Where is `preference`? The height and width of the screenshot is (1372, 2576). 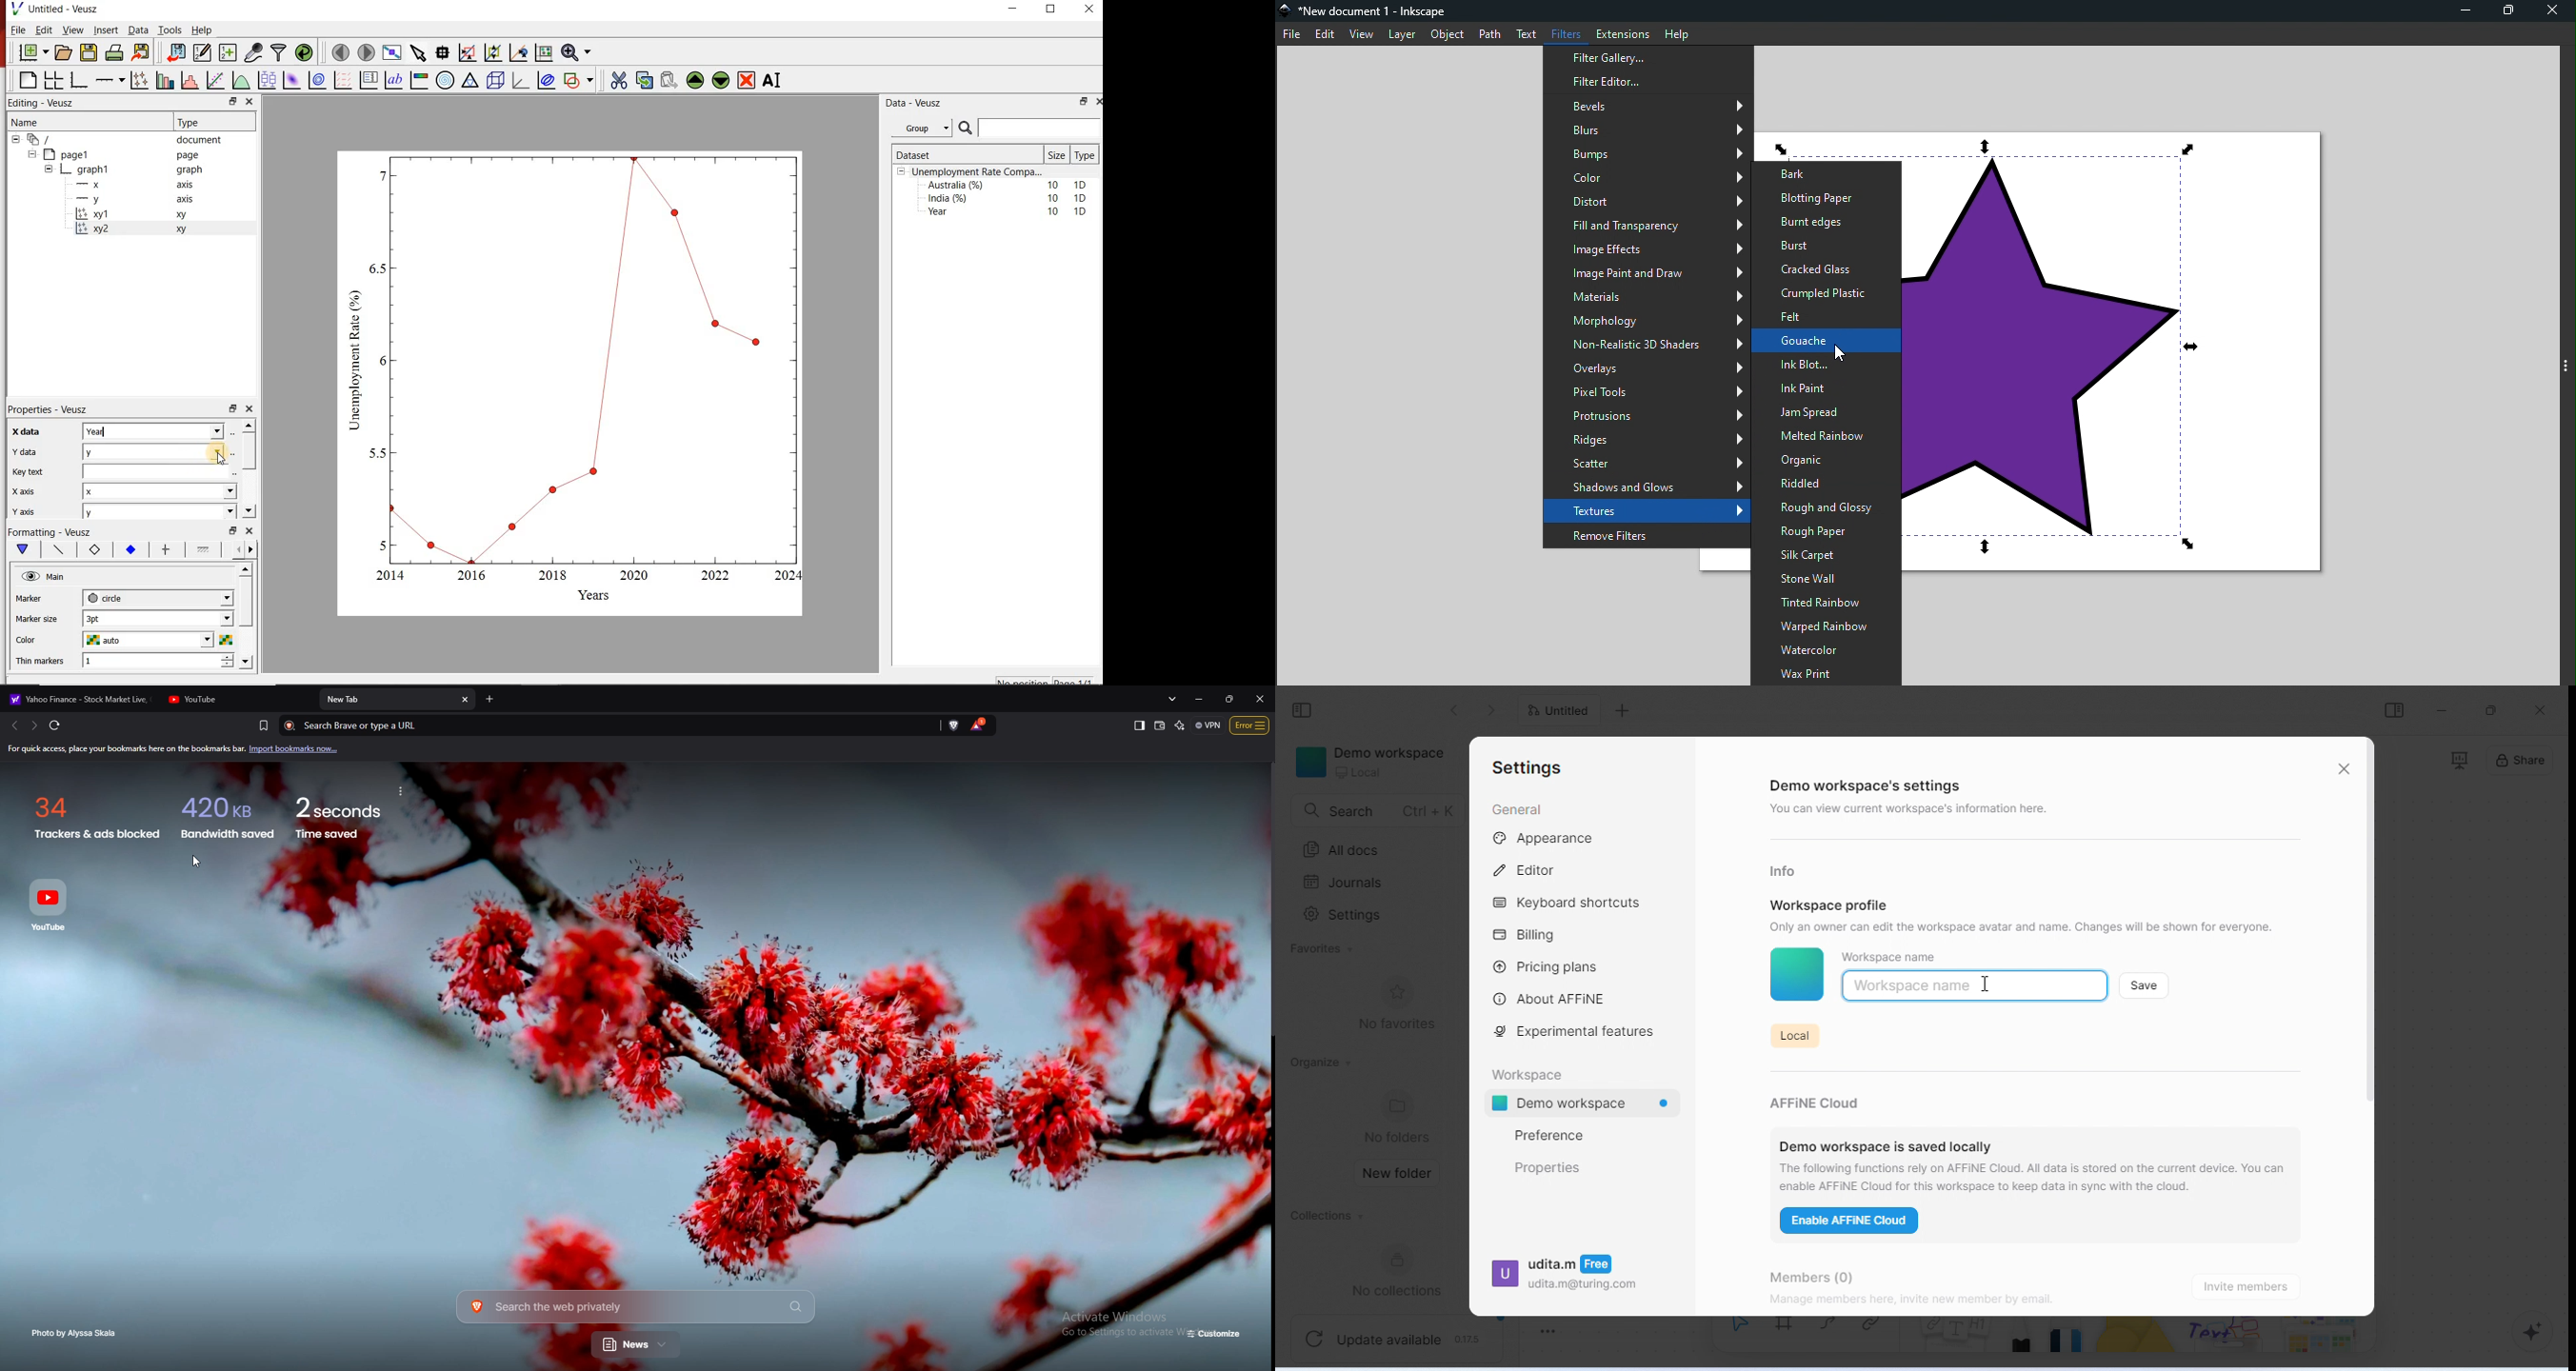 preference is located at coordinates (1549, 1135).